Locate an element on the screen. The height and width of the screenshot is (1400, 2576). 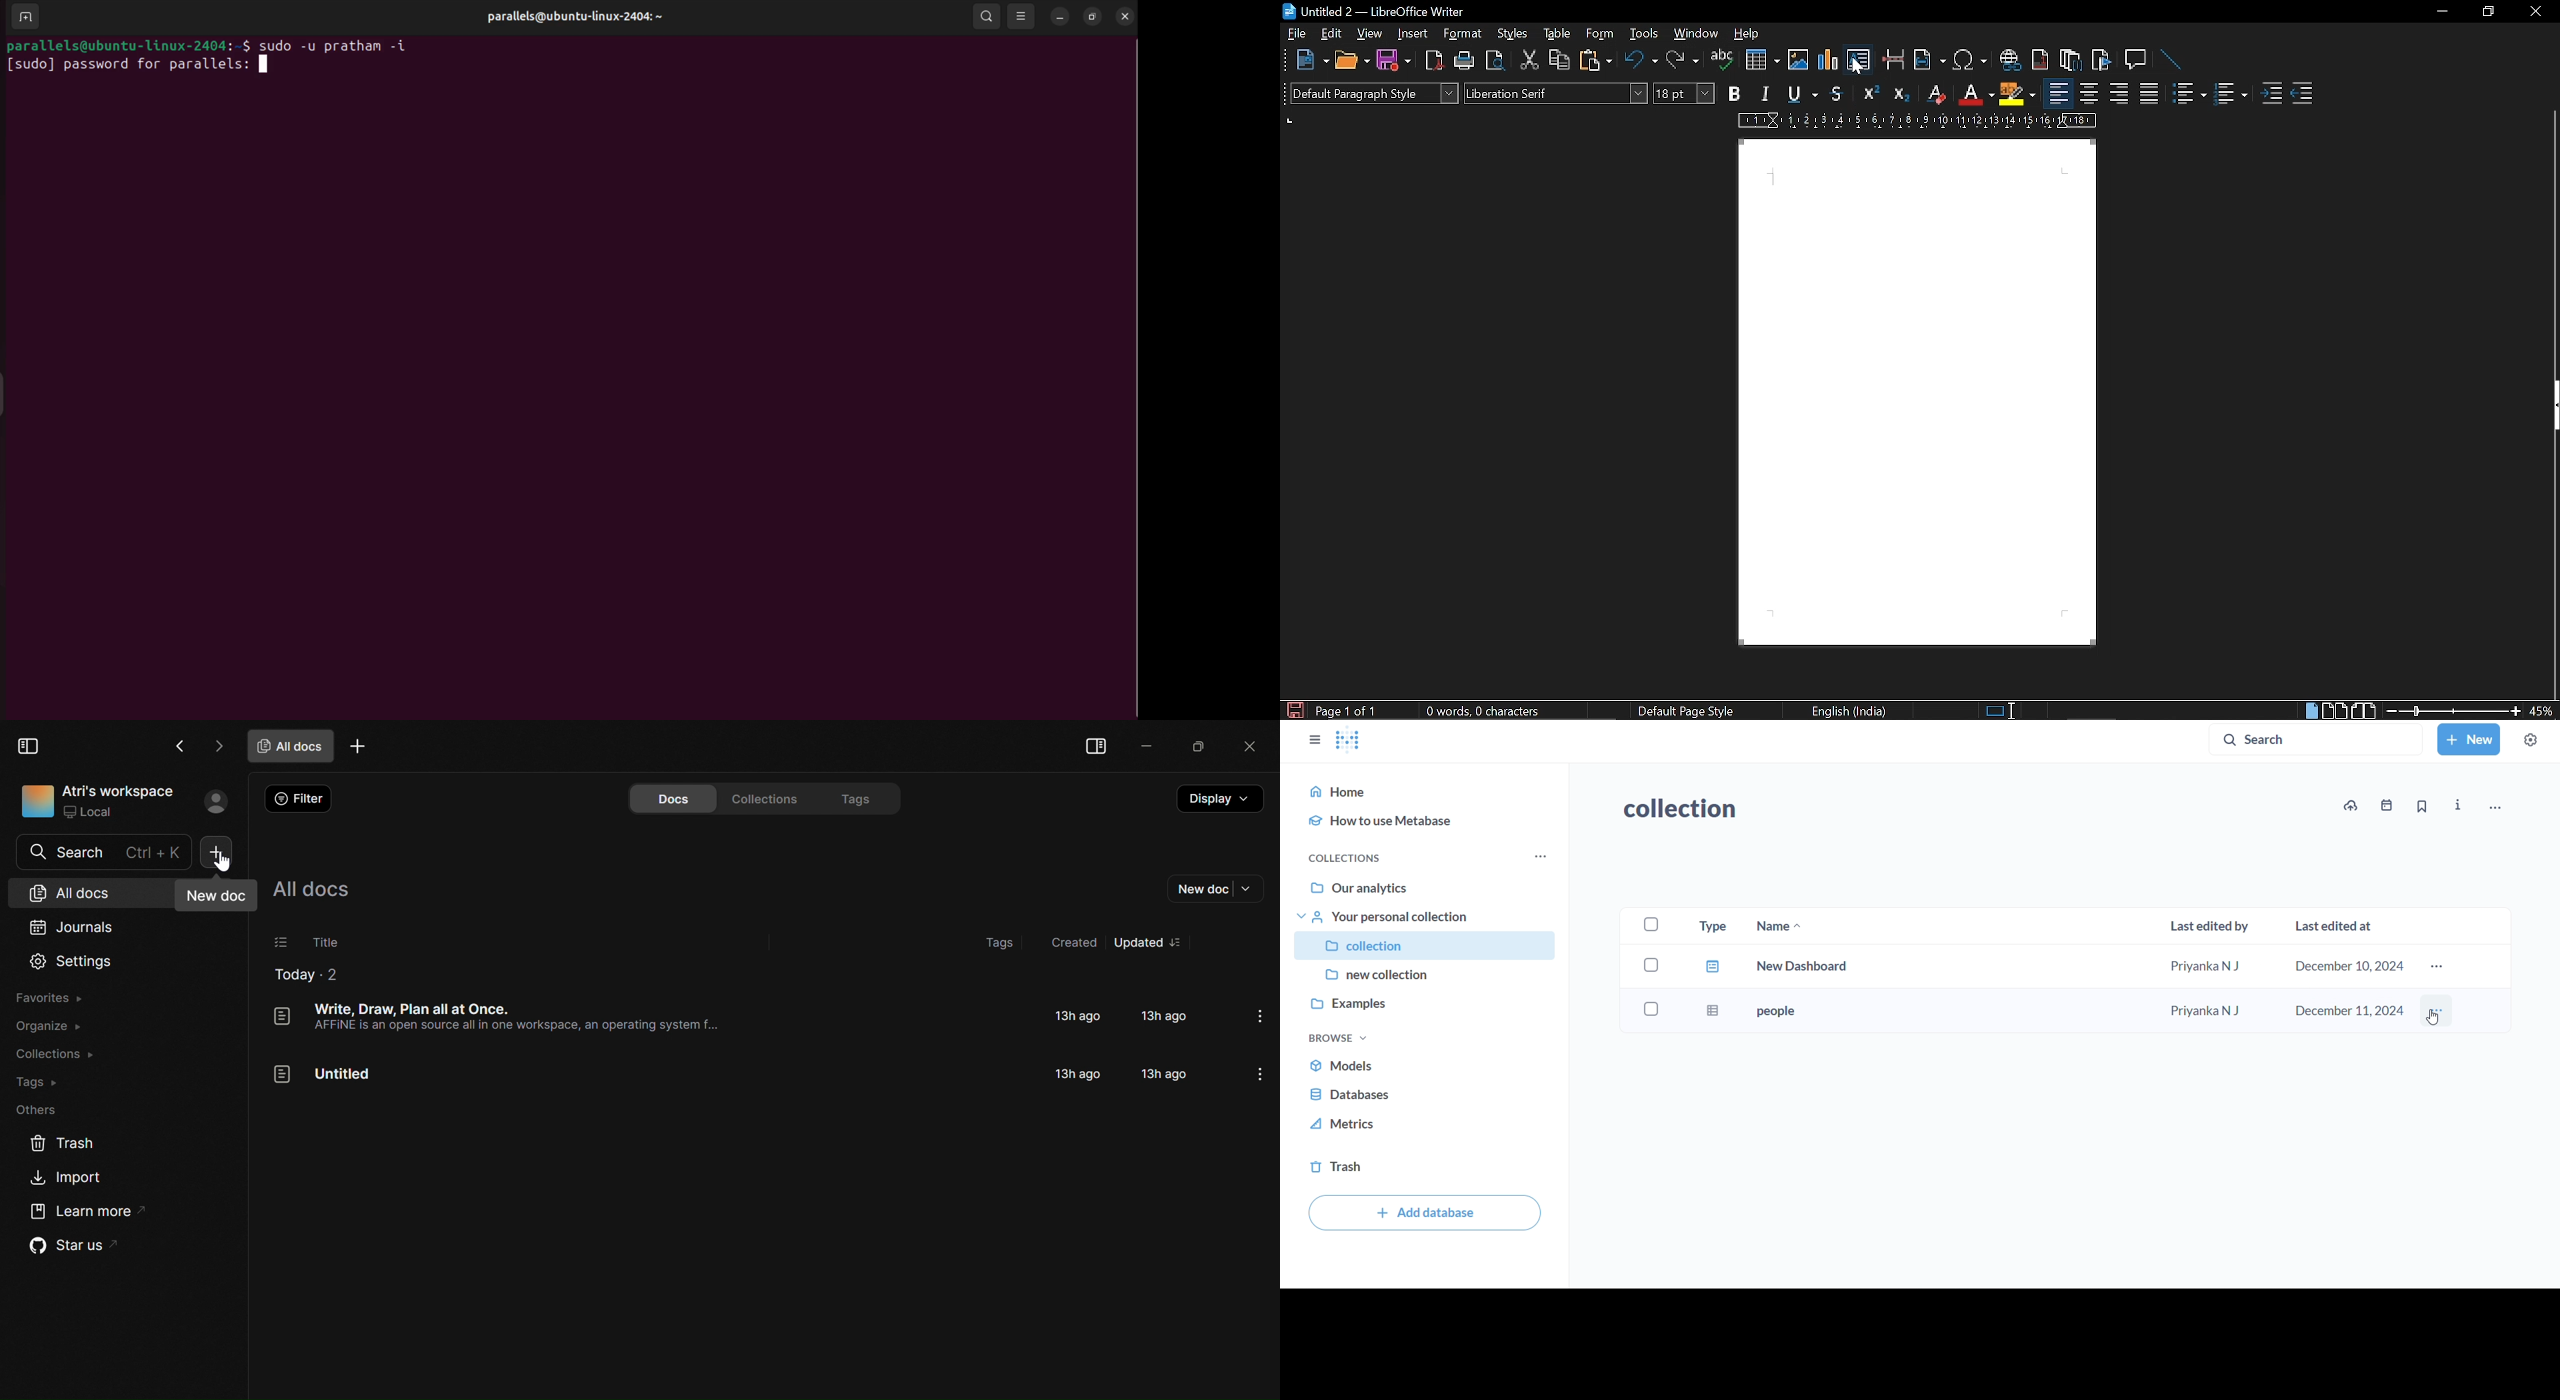
collections is located at coordinates (1356, 857).